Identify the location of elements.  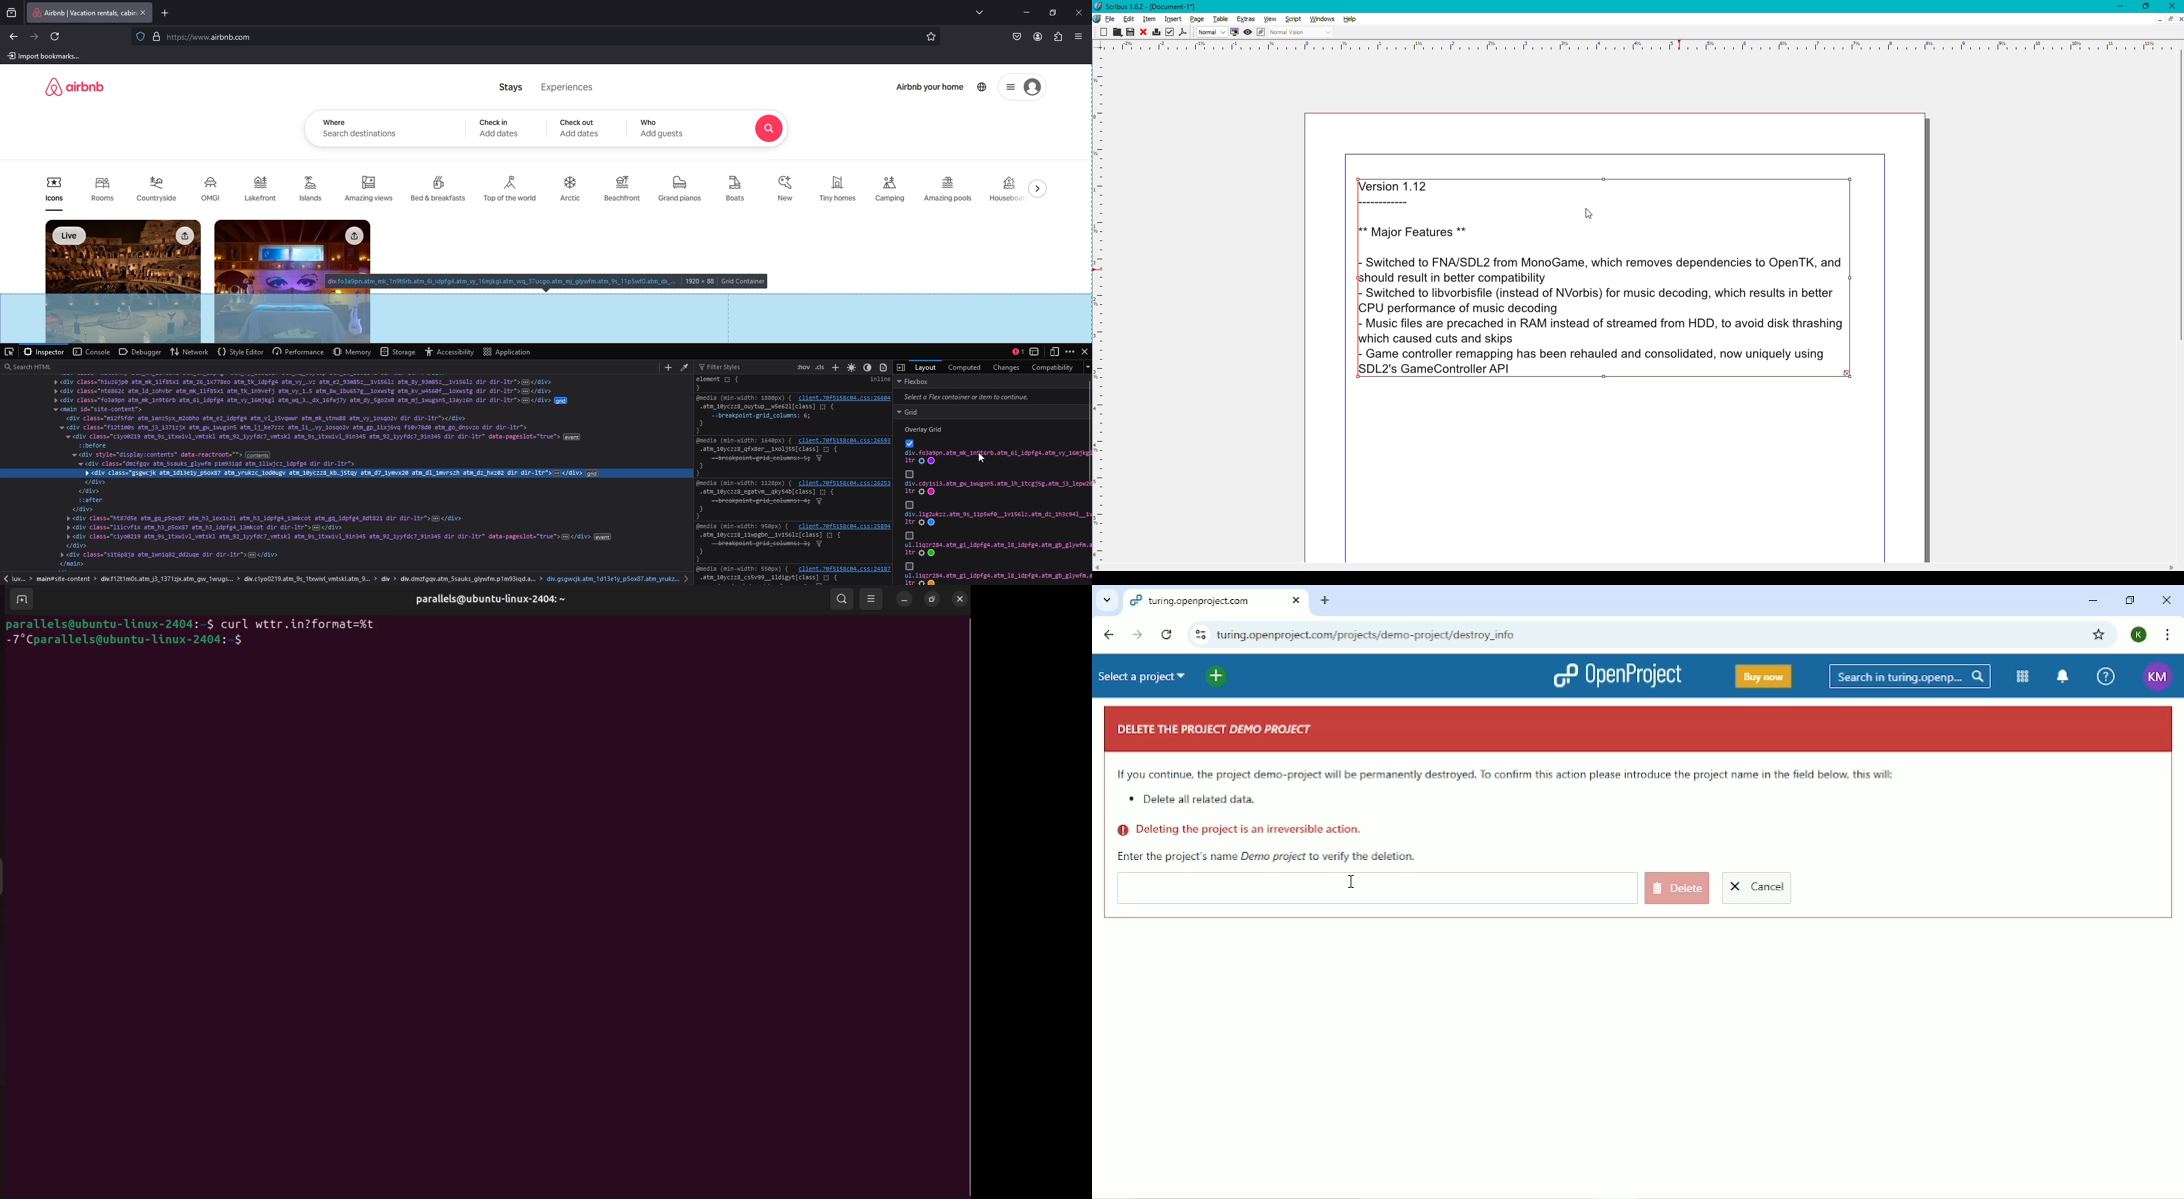
(770, 505).